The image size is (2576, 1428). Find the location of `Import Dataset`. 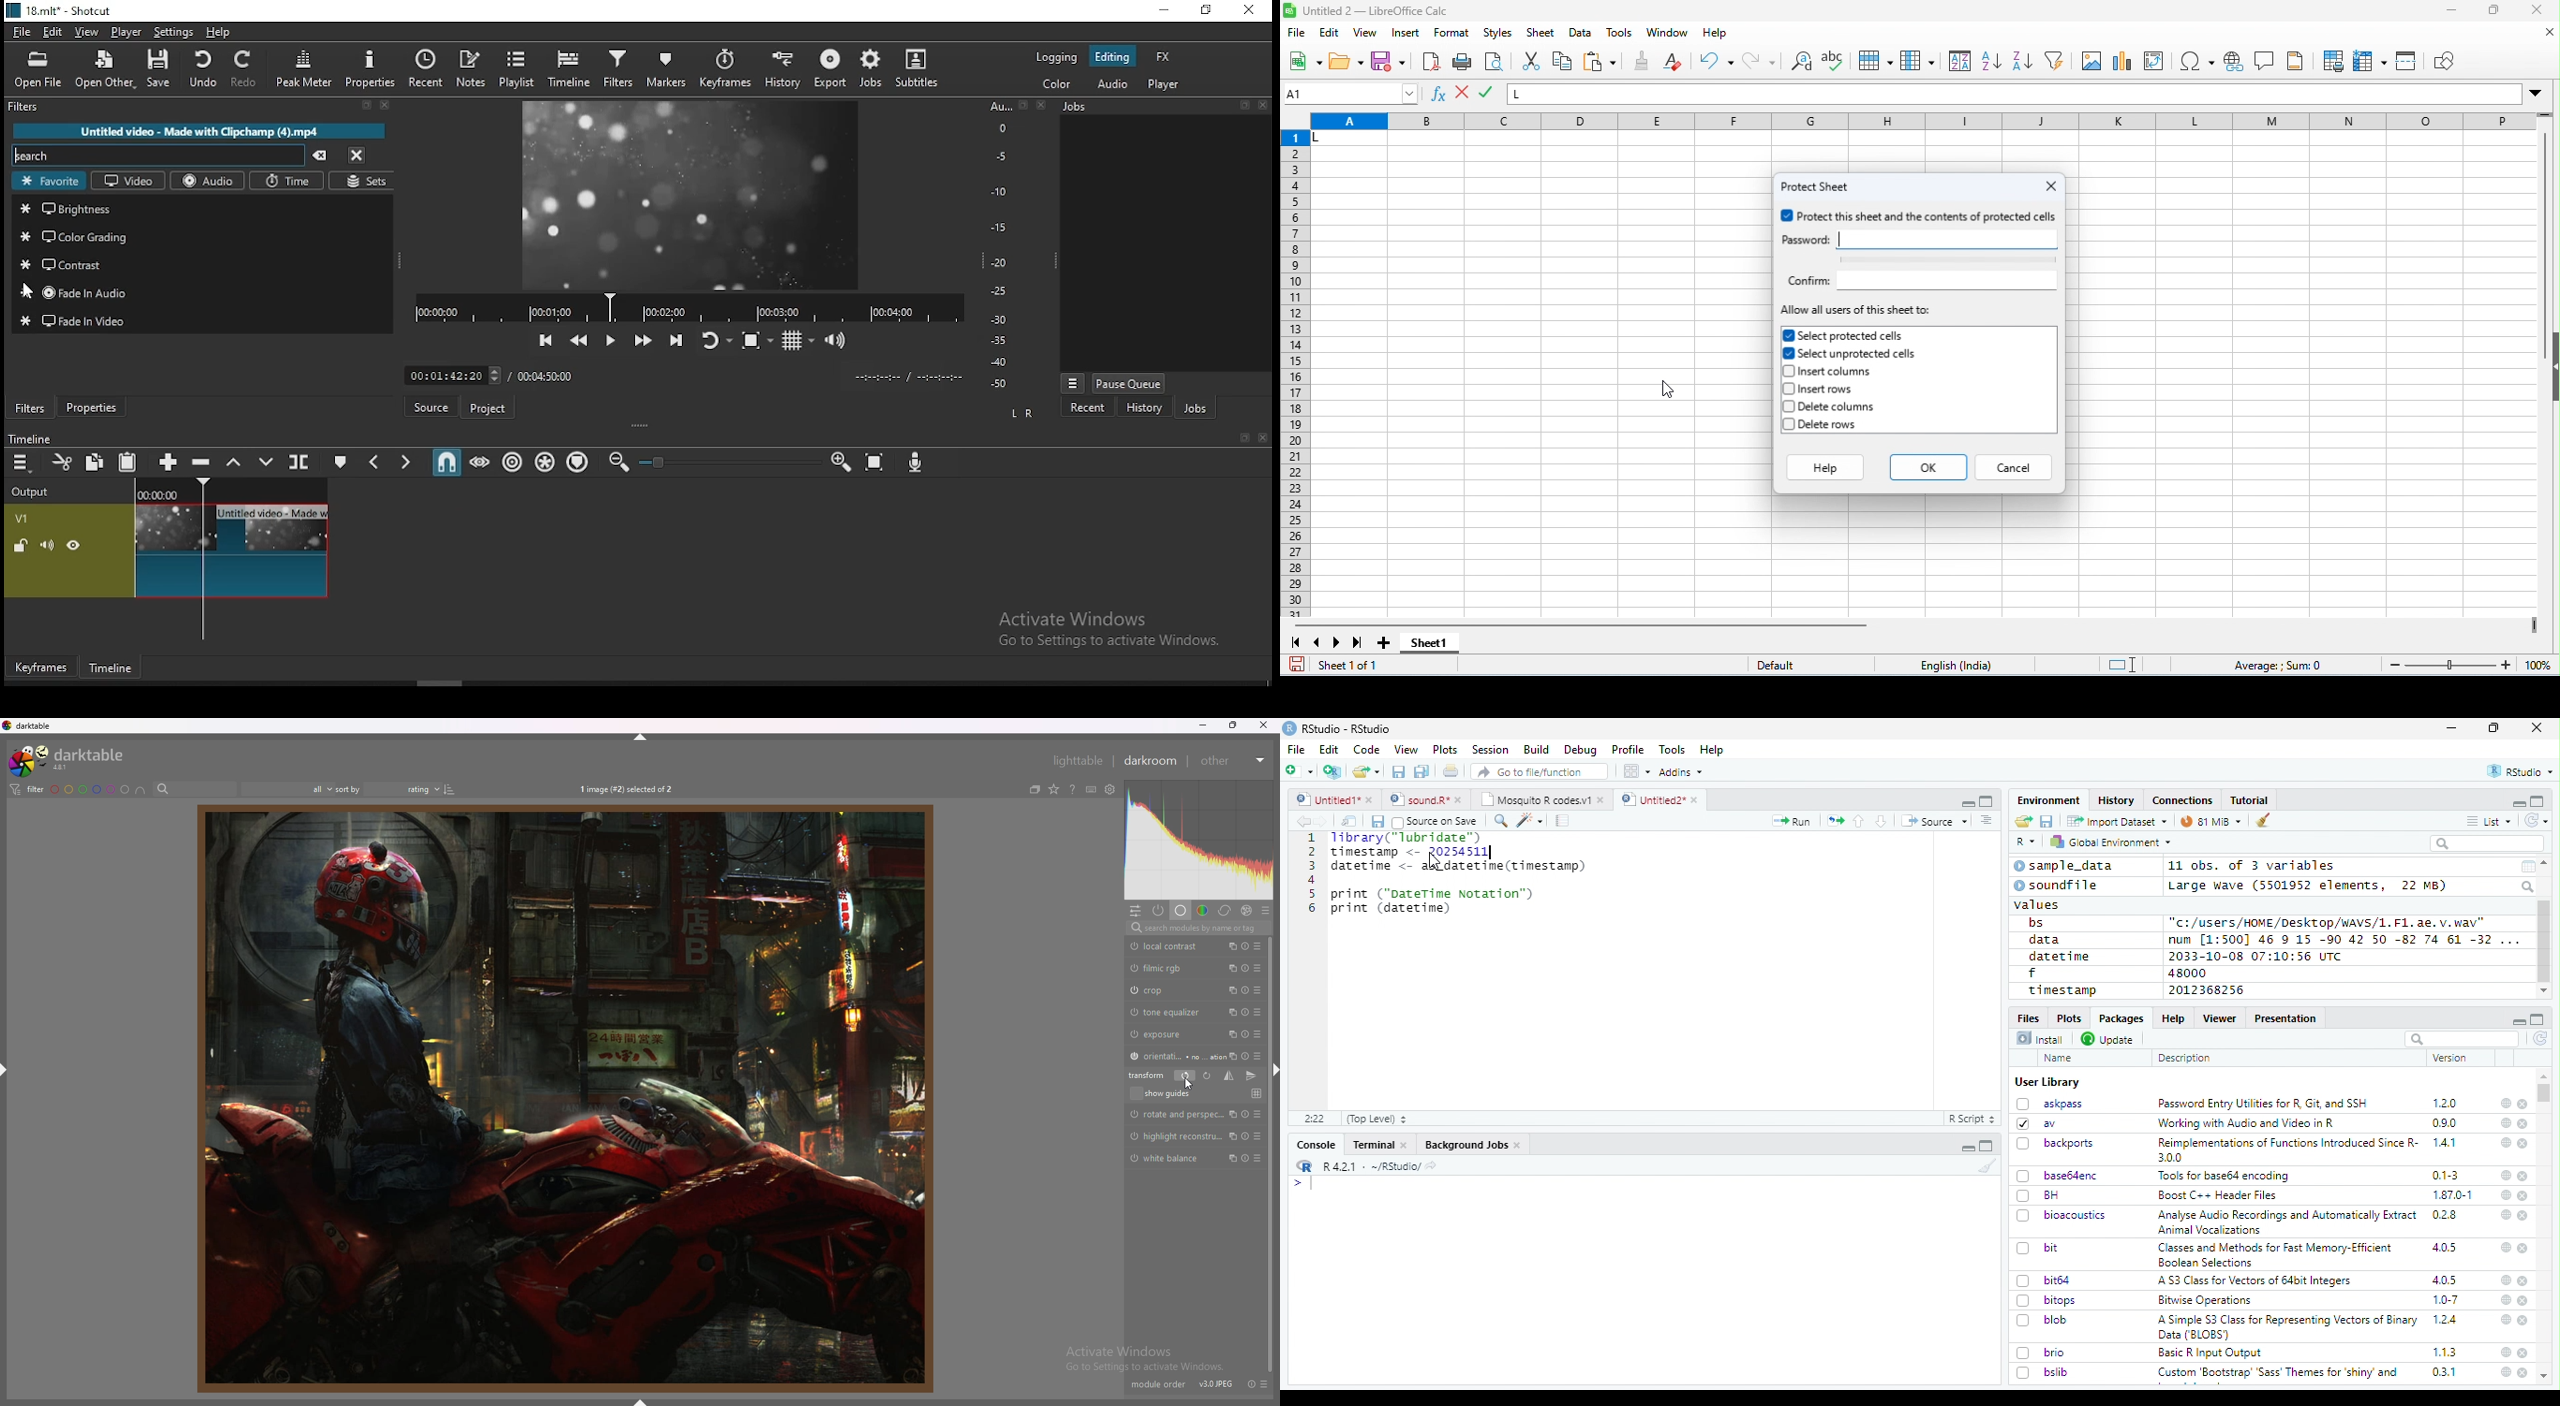

Import Dataset is located at coordinates (2117, 821).